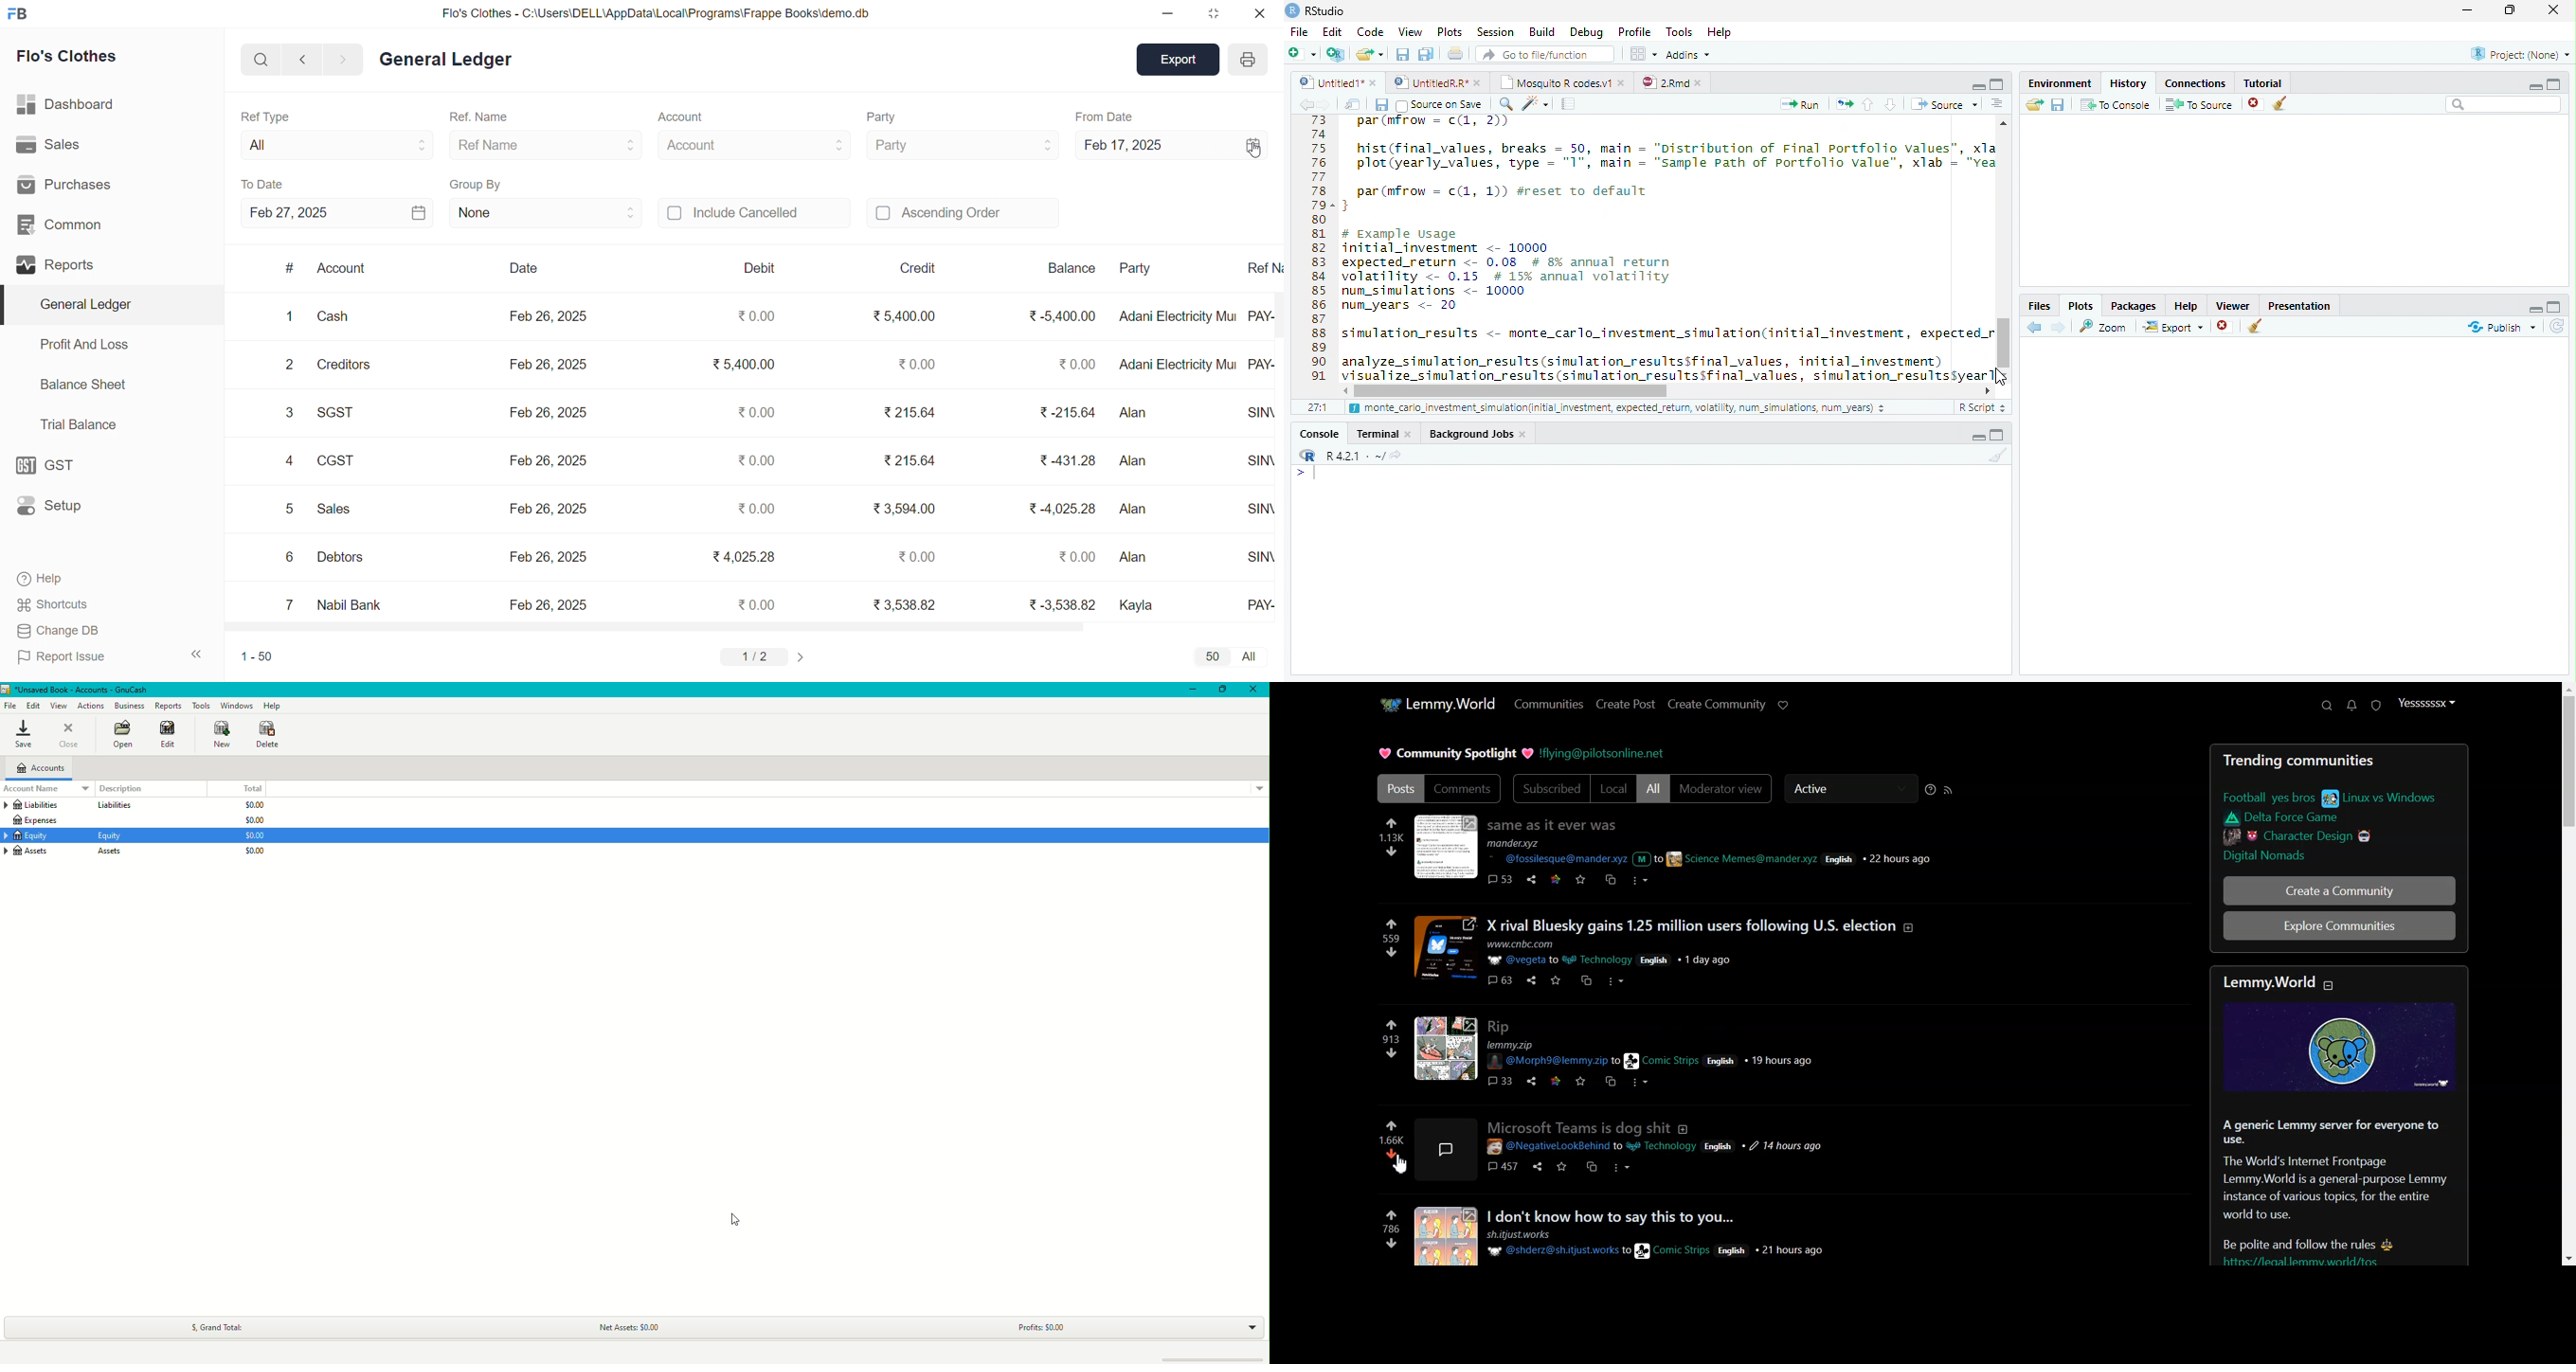 This screenshot has width=2576, height=1372. What do you see at coordinates (56, 630) in the screenshot?
I see `Change DB` at bounding box center [56, 630].